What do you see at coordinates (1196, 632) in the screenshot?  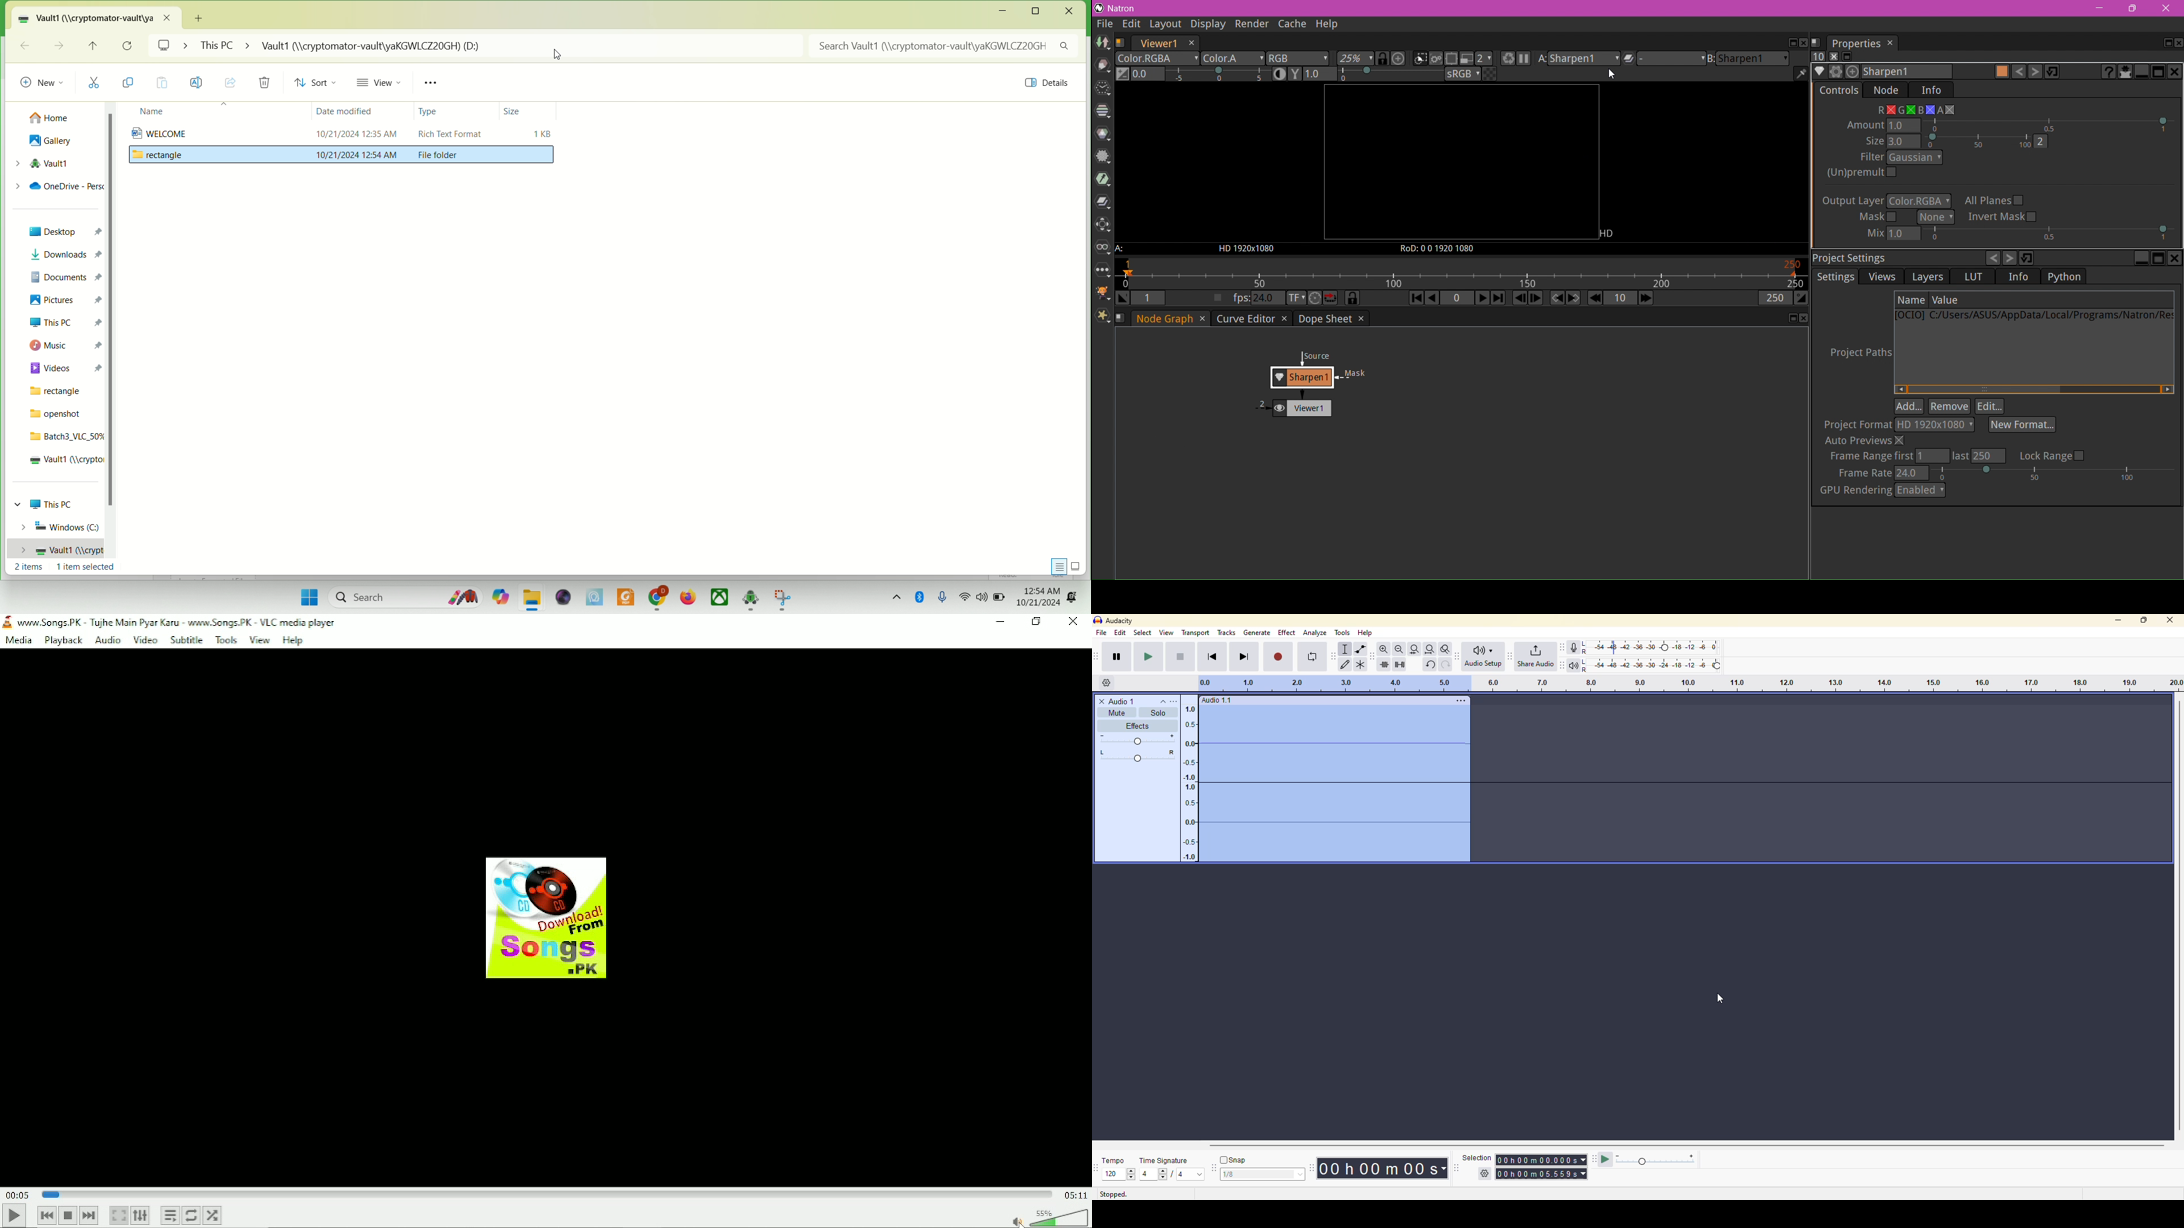 I see `transport` at bounding box center [1196, 632].